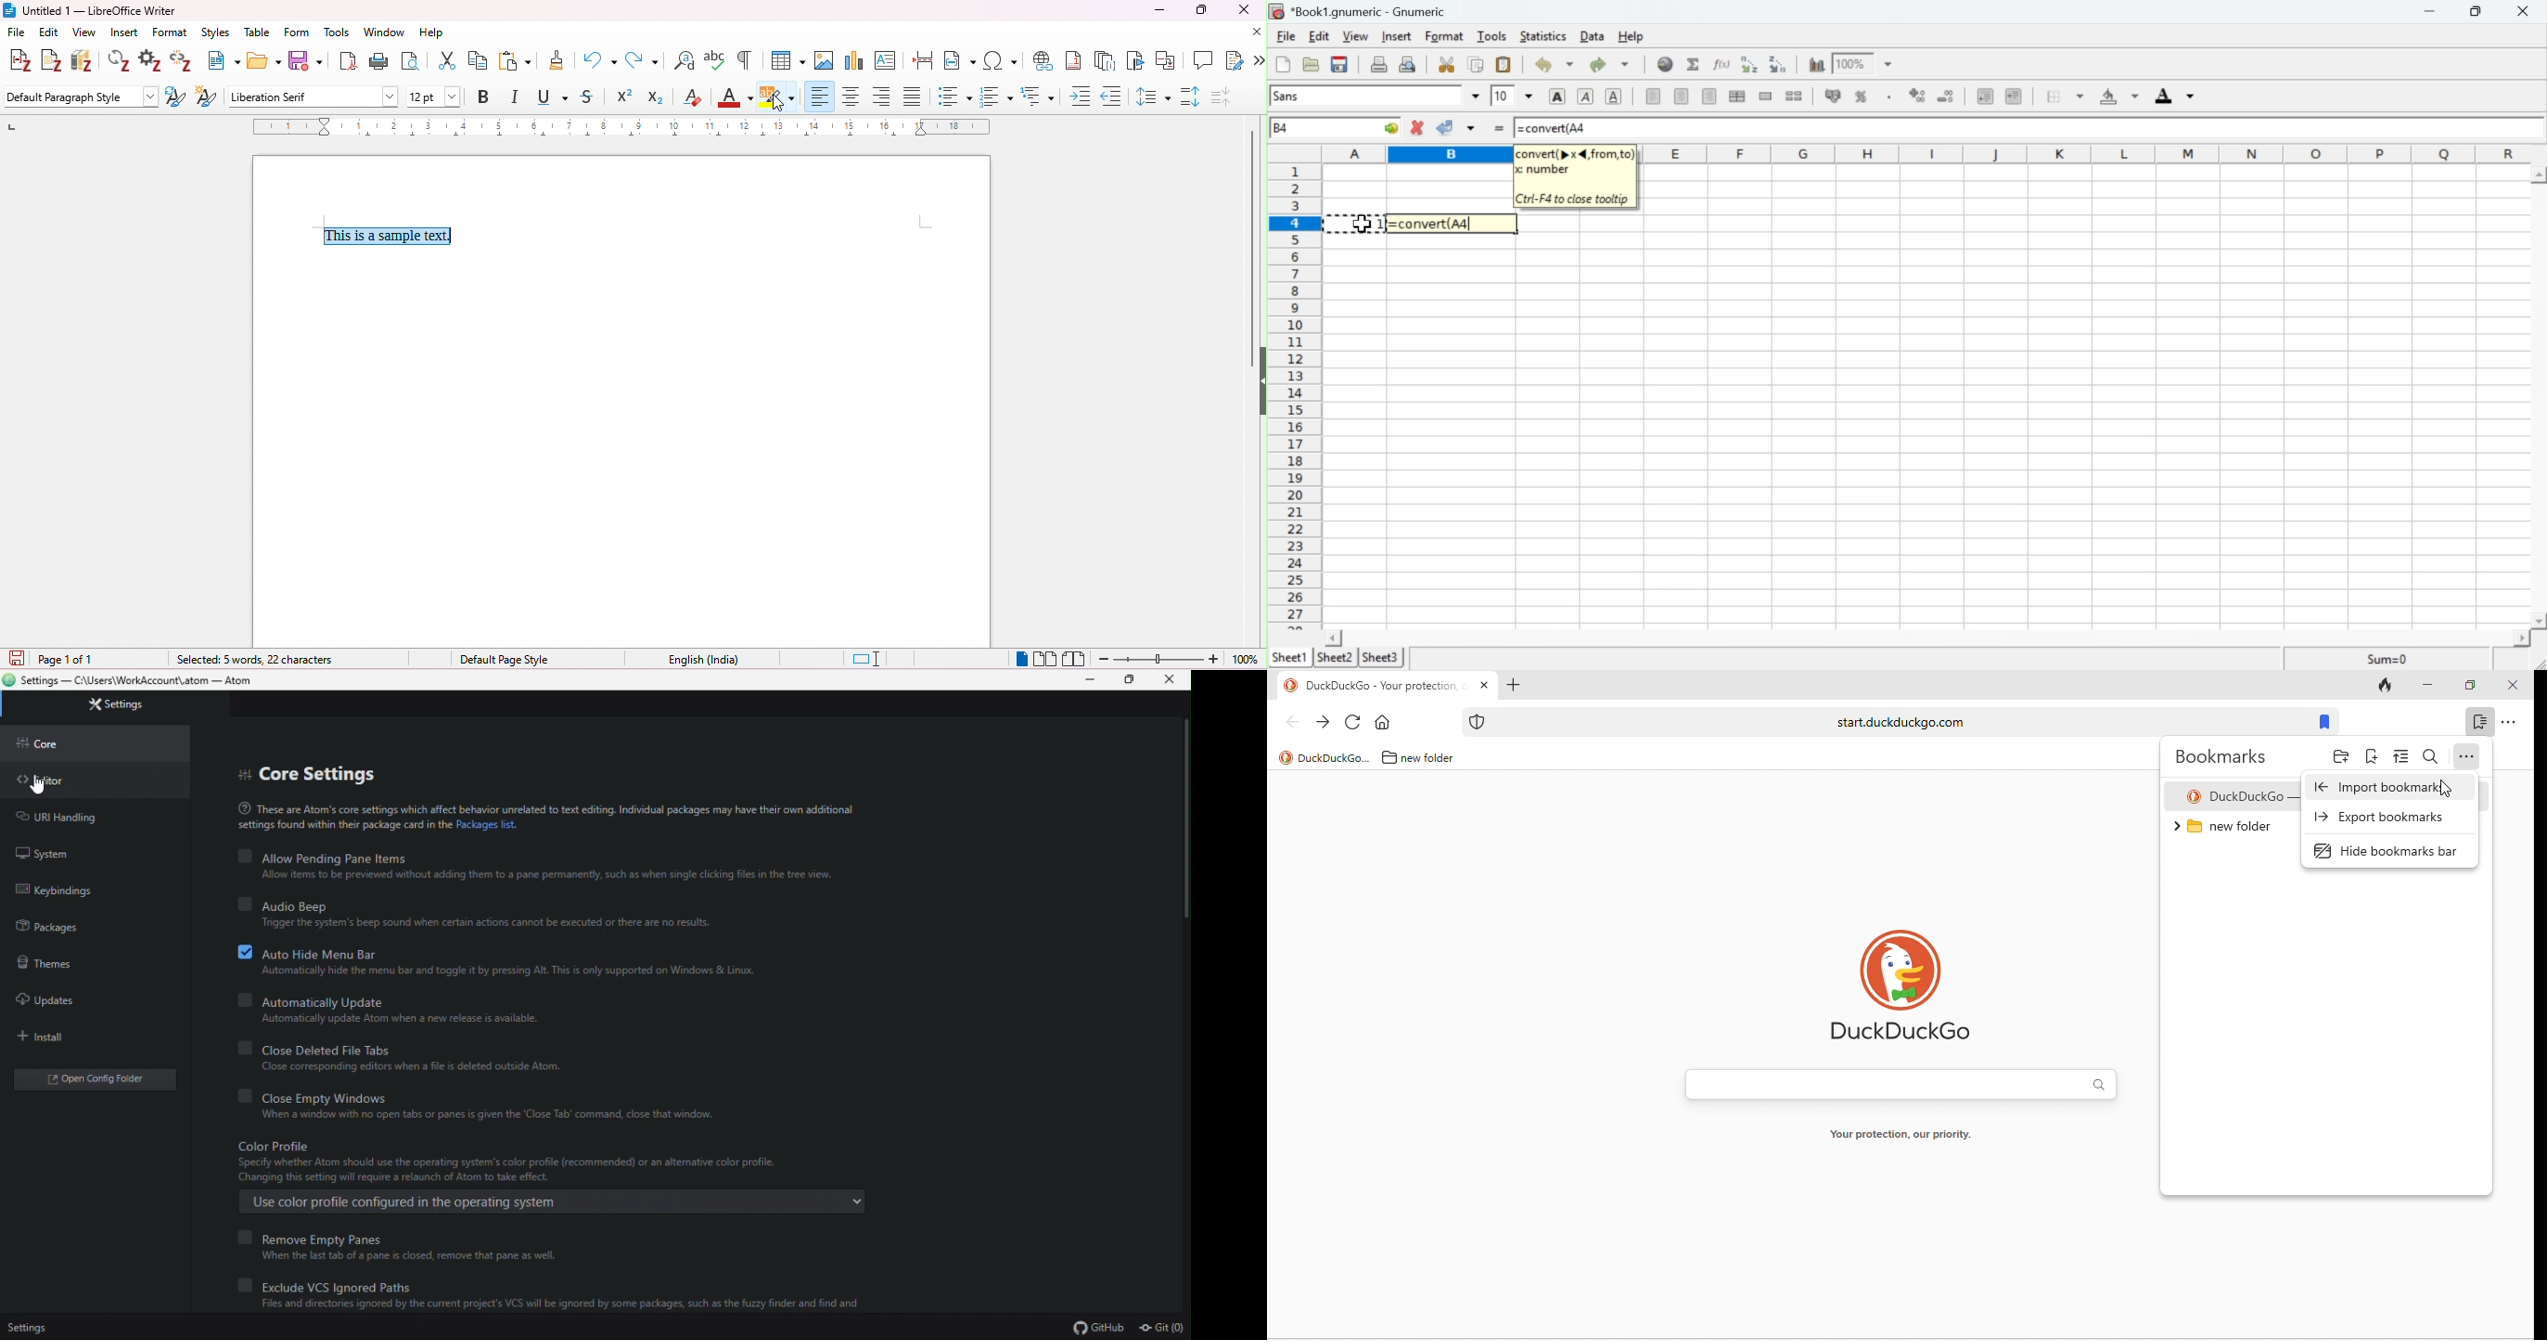  Describe the element at coordinates (62, 783) in the screenshot. I see `Editor` at that location.